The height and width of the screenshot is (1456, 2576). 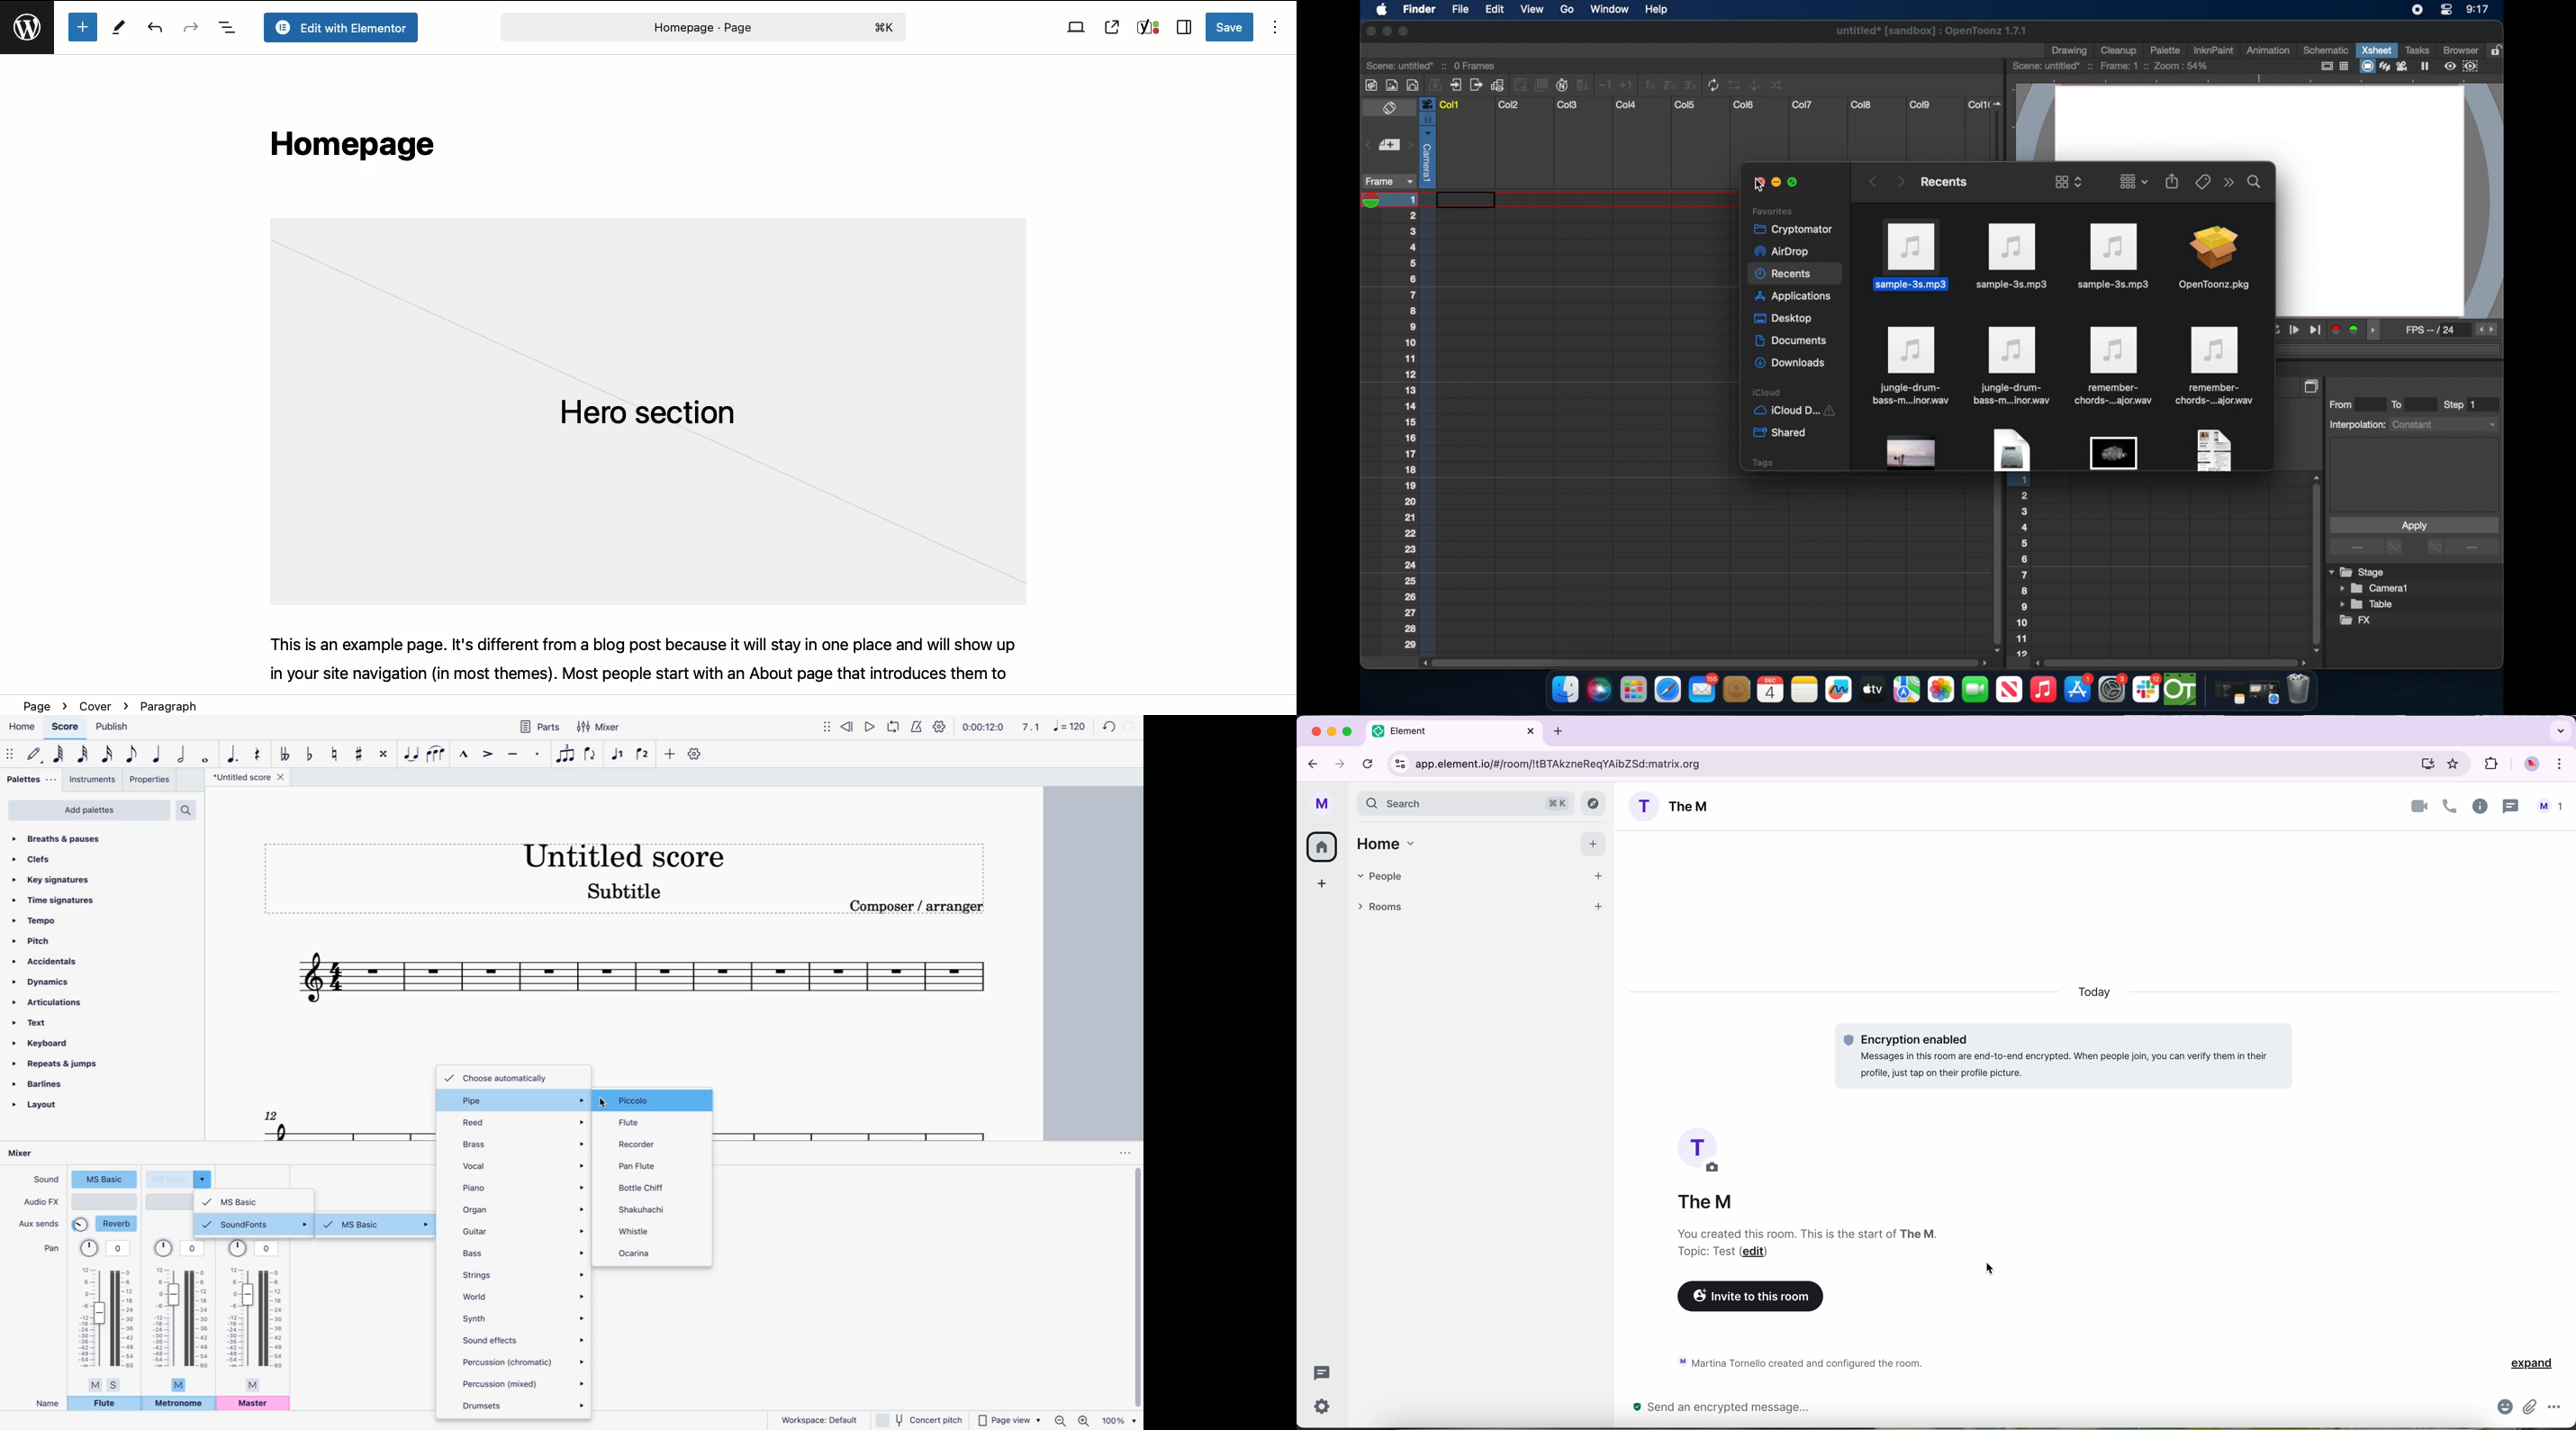 What do you see at coordinates (1369, 763) in the screenshot?
I see `refresh page` at bounding box center [1369, 763].